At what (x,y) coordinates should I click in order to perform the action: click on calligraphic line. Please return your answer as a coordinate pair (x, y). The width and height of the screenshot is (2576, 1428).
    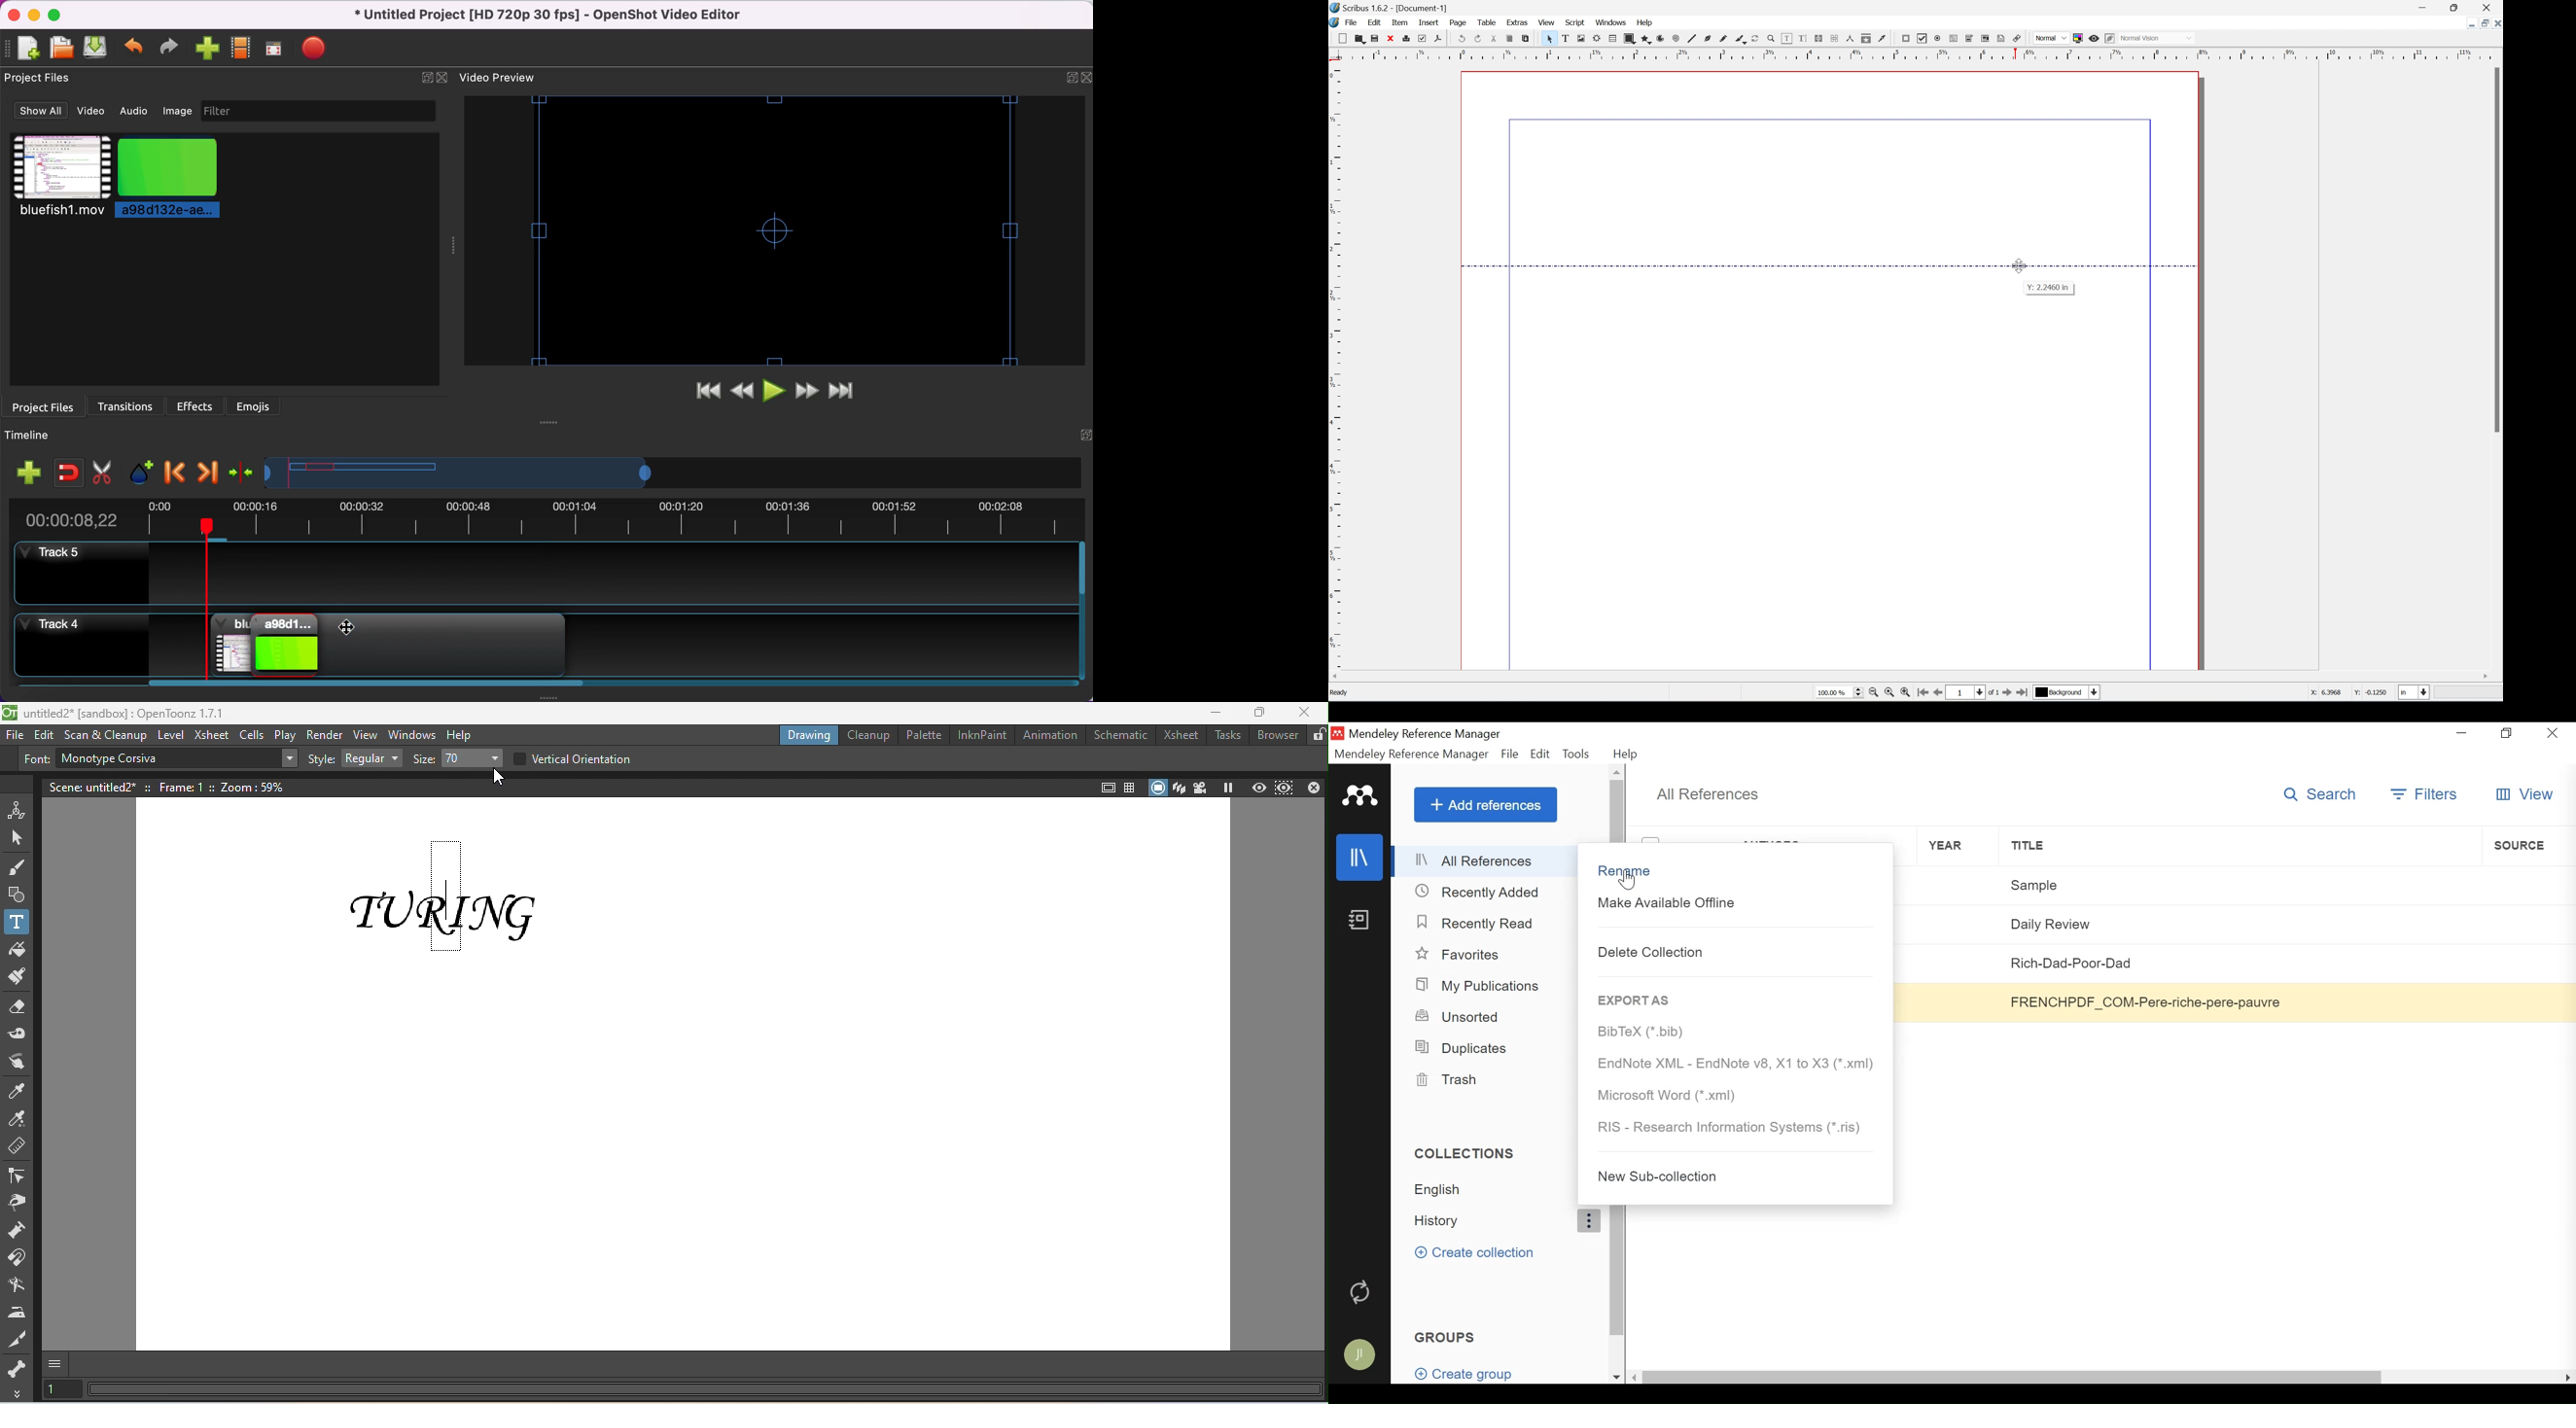
    Looking at the image, I should click on (1741, 39).